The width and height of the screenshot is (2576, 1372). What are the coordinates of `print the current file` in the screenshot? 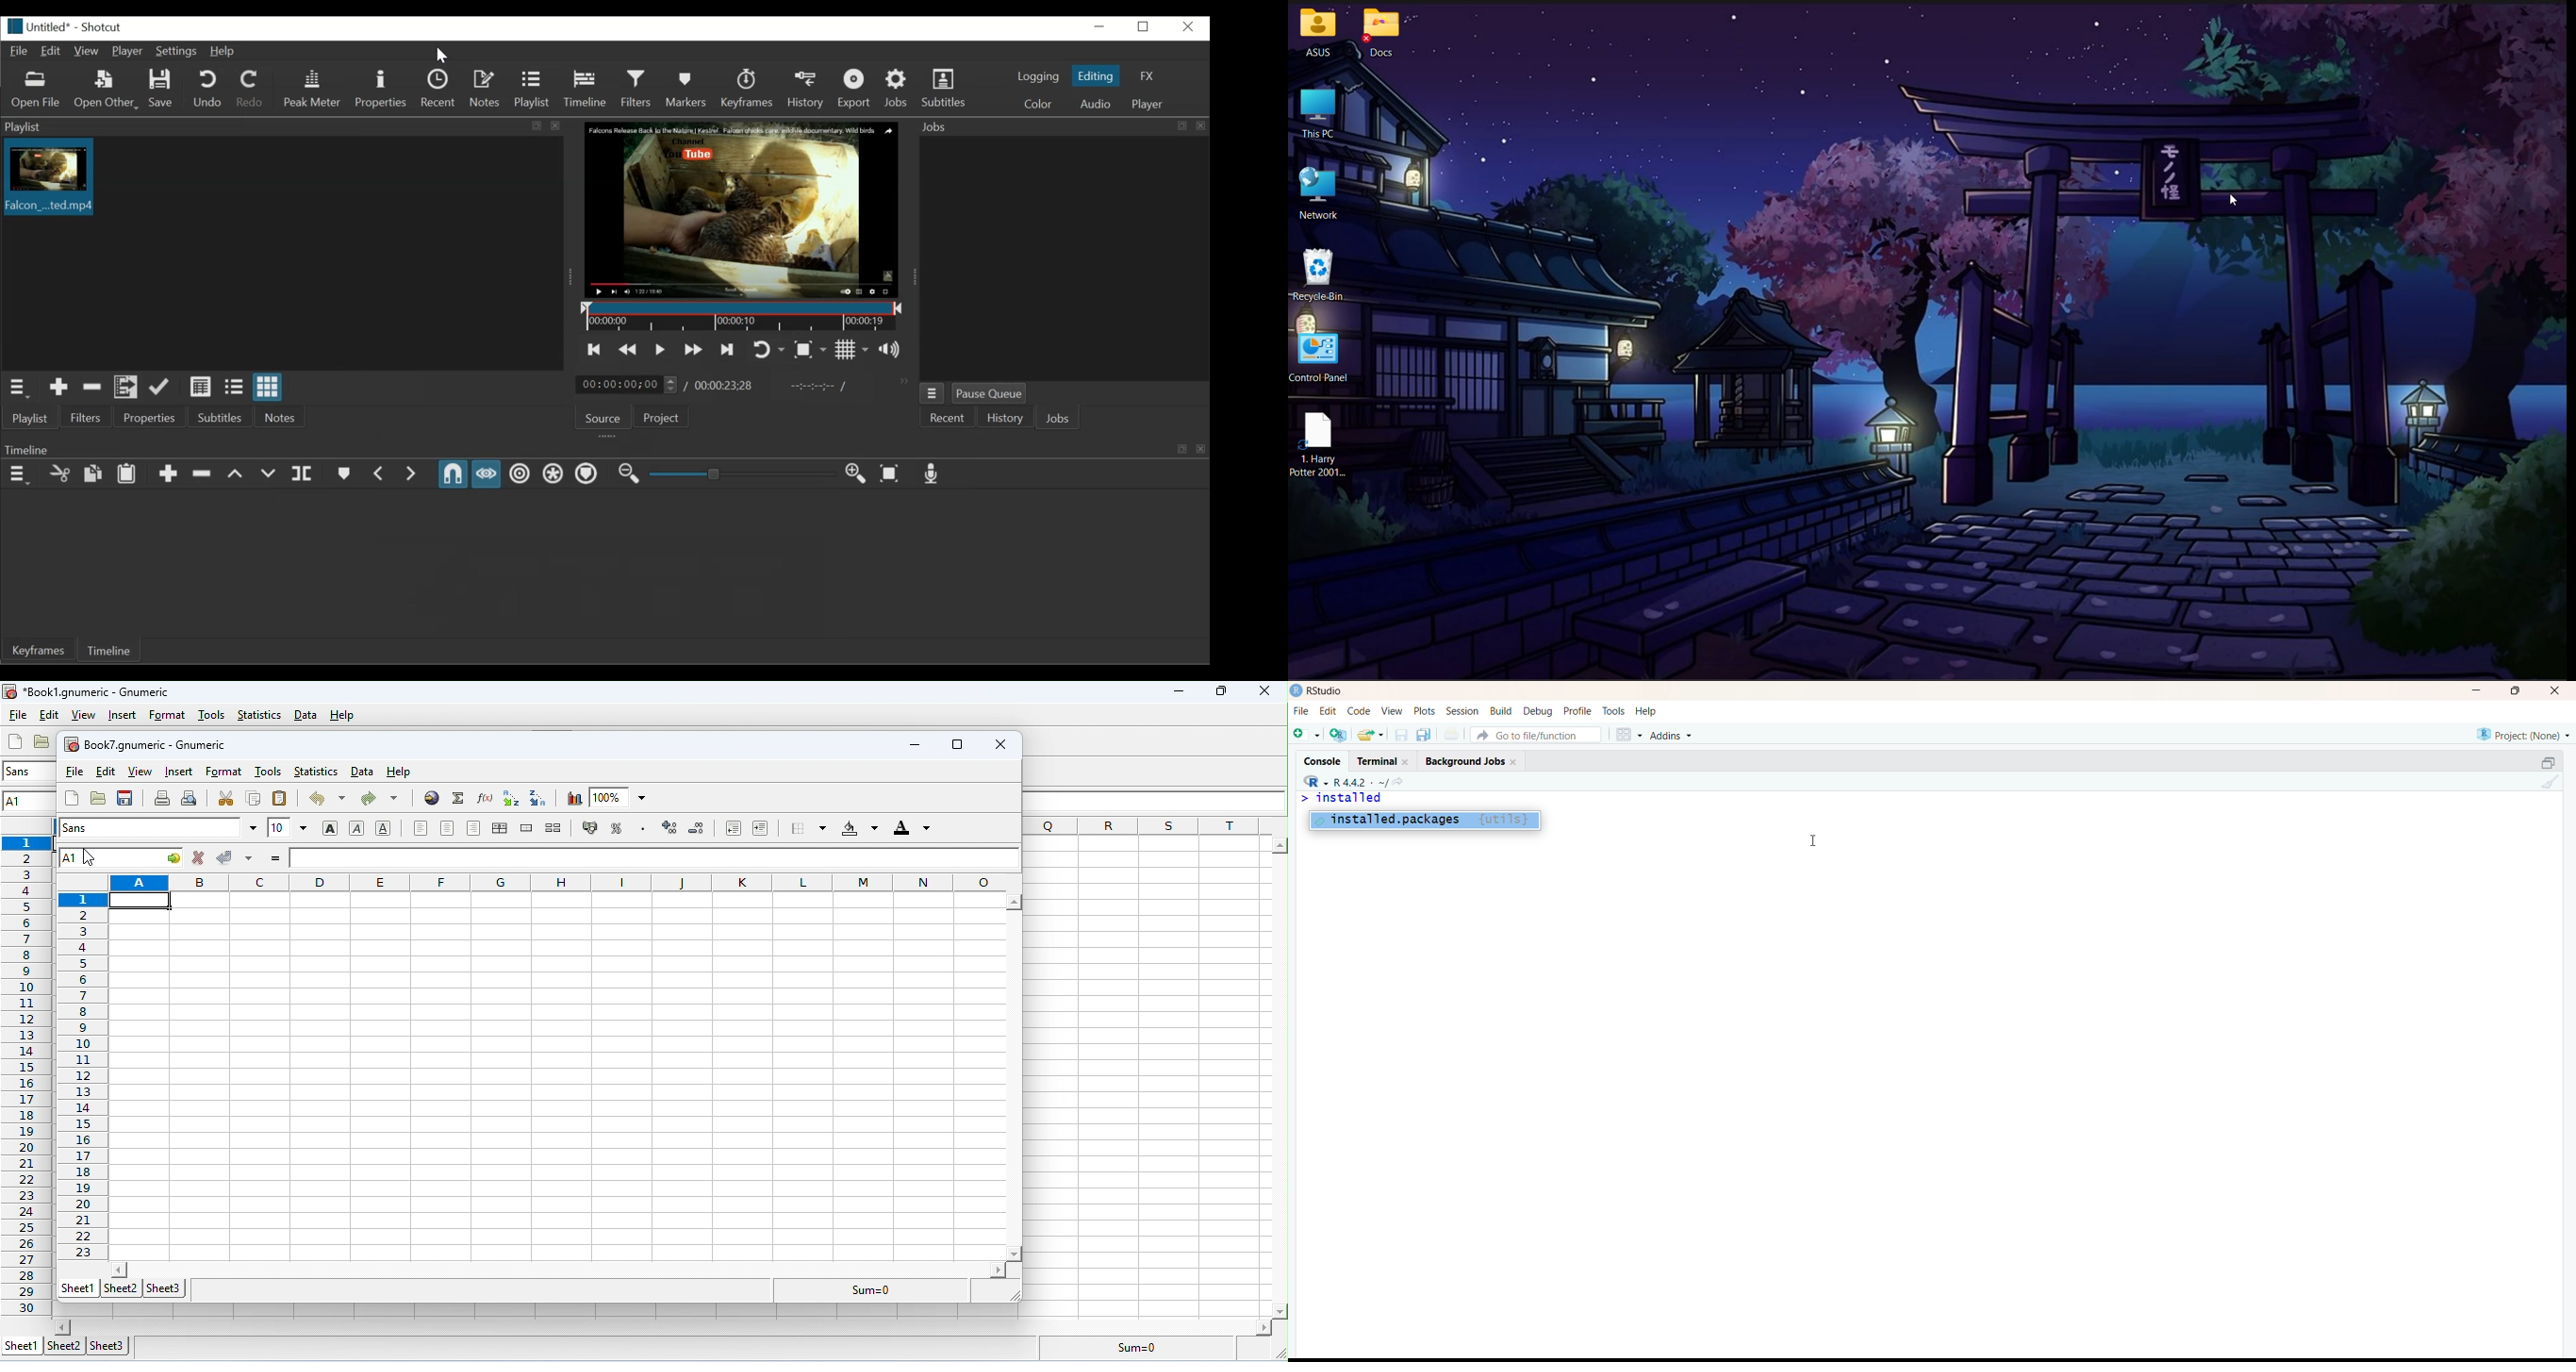 It's located at (1452, 735).